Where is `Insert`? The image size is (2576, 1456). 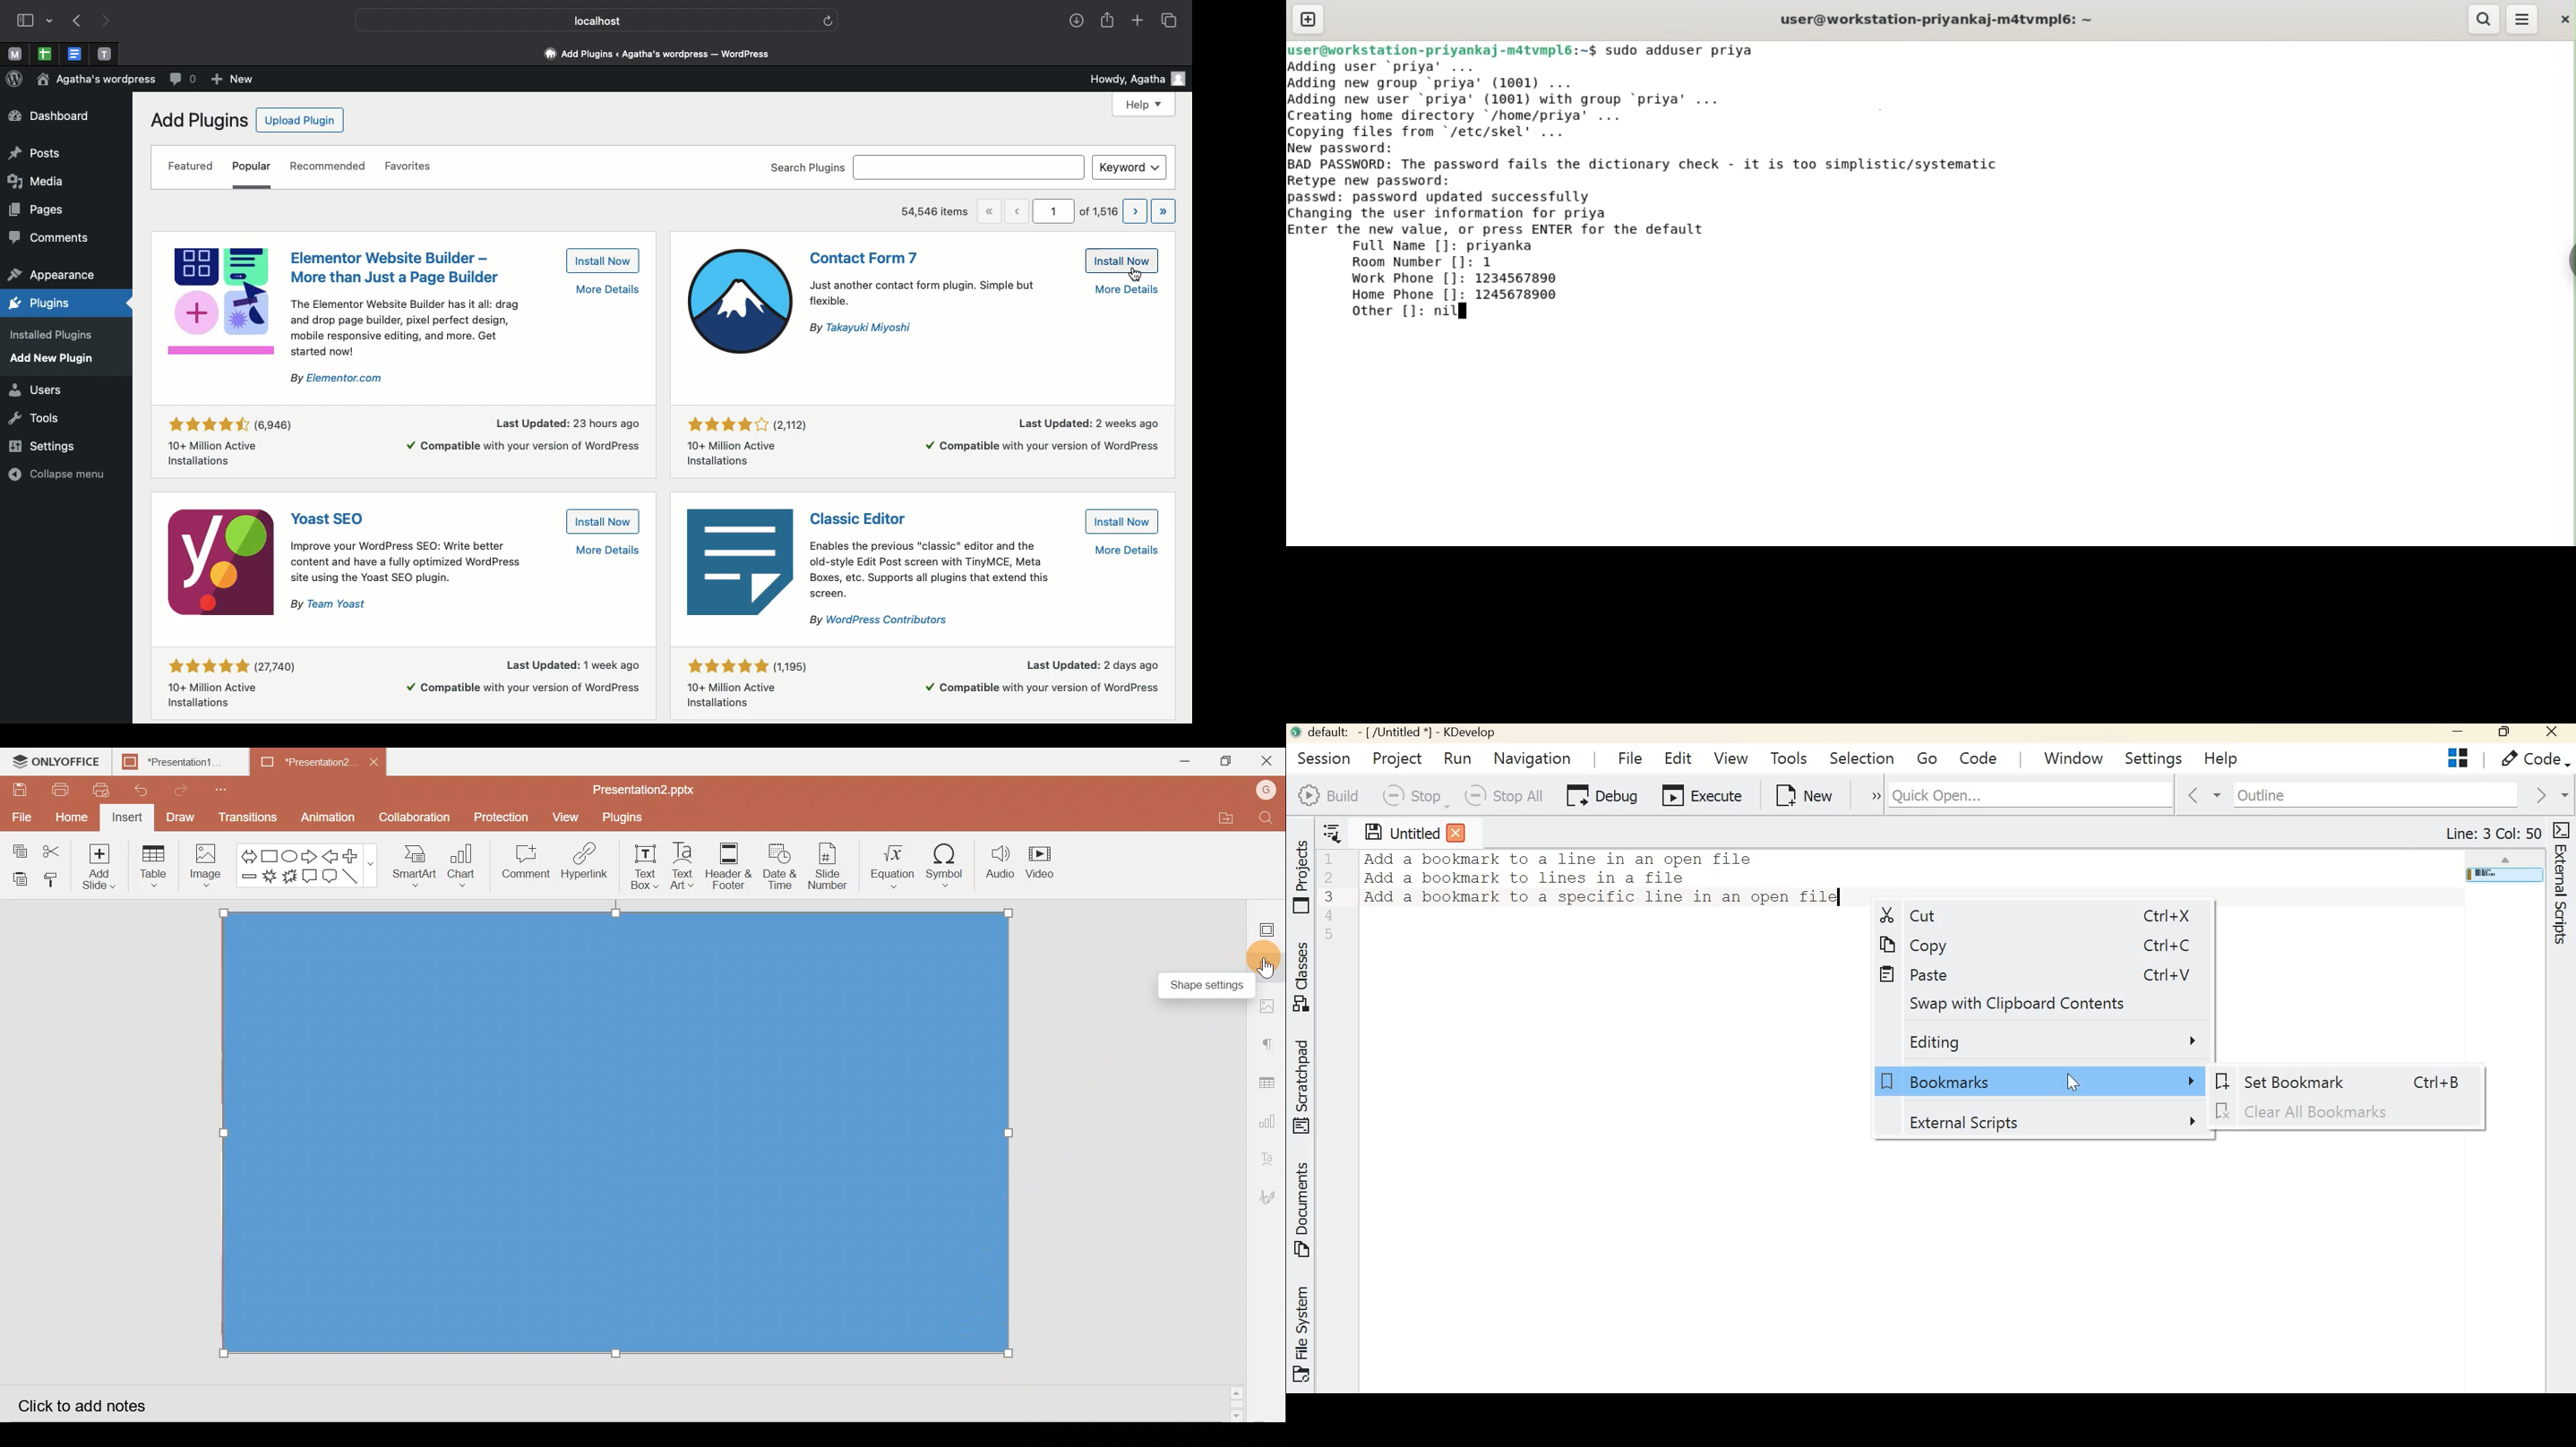
Insert is located at coordinates (129, 817).